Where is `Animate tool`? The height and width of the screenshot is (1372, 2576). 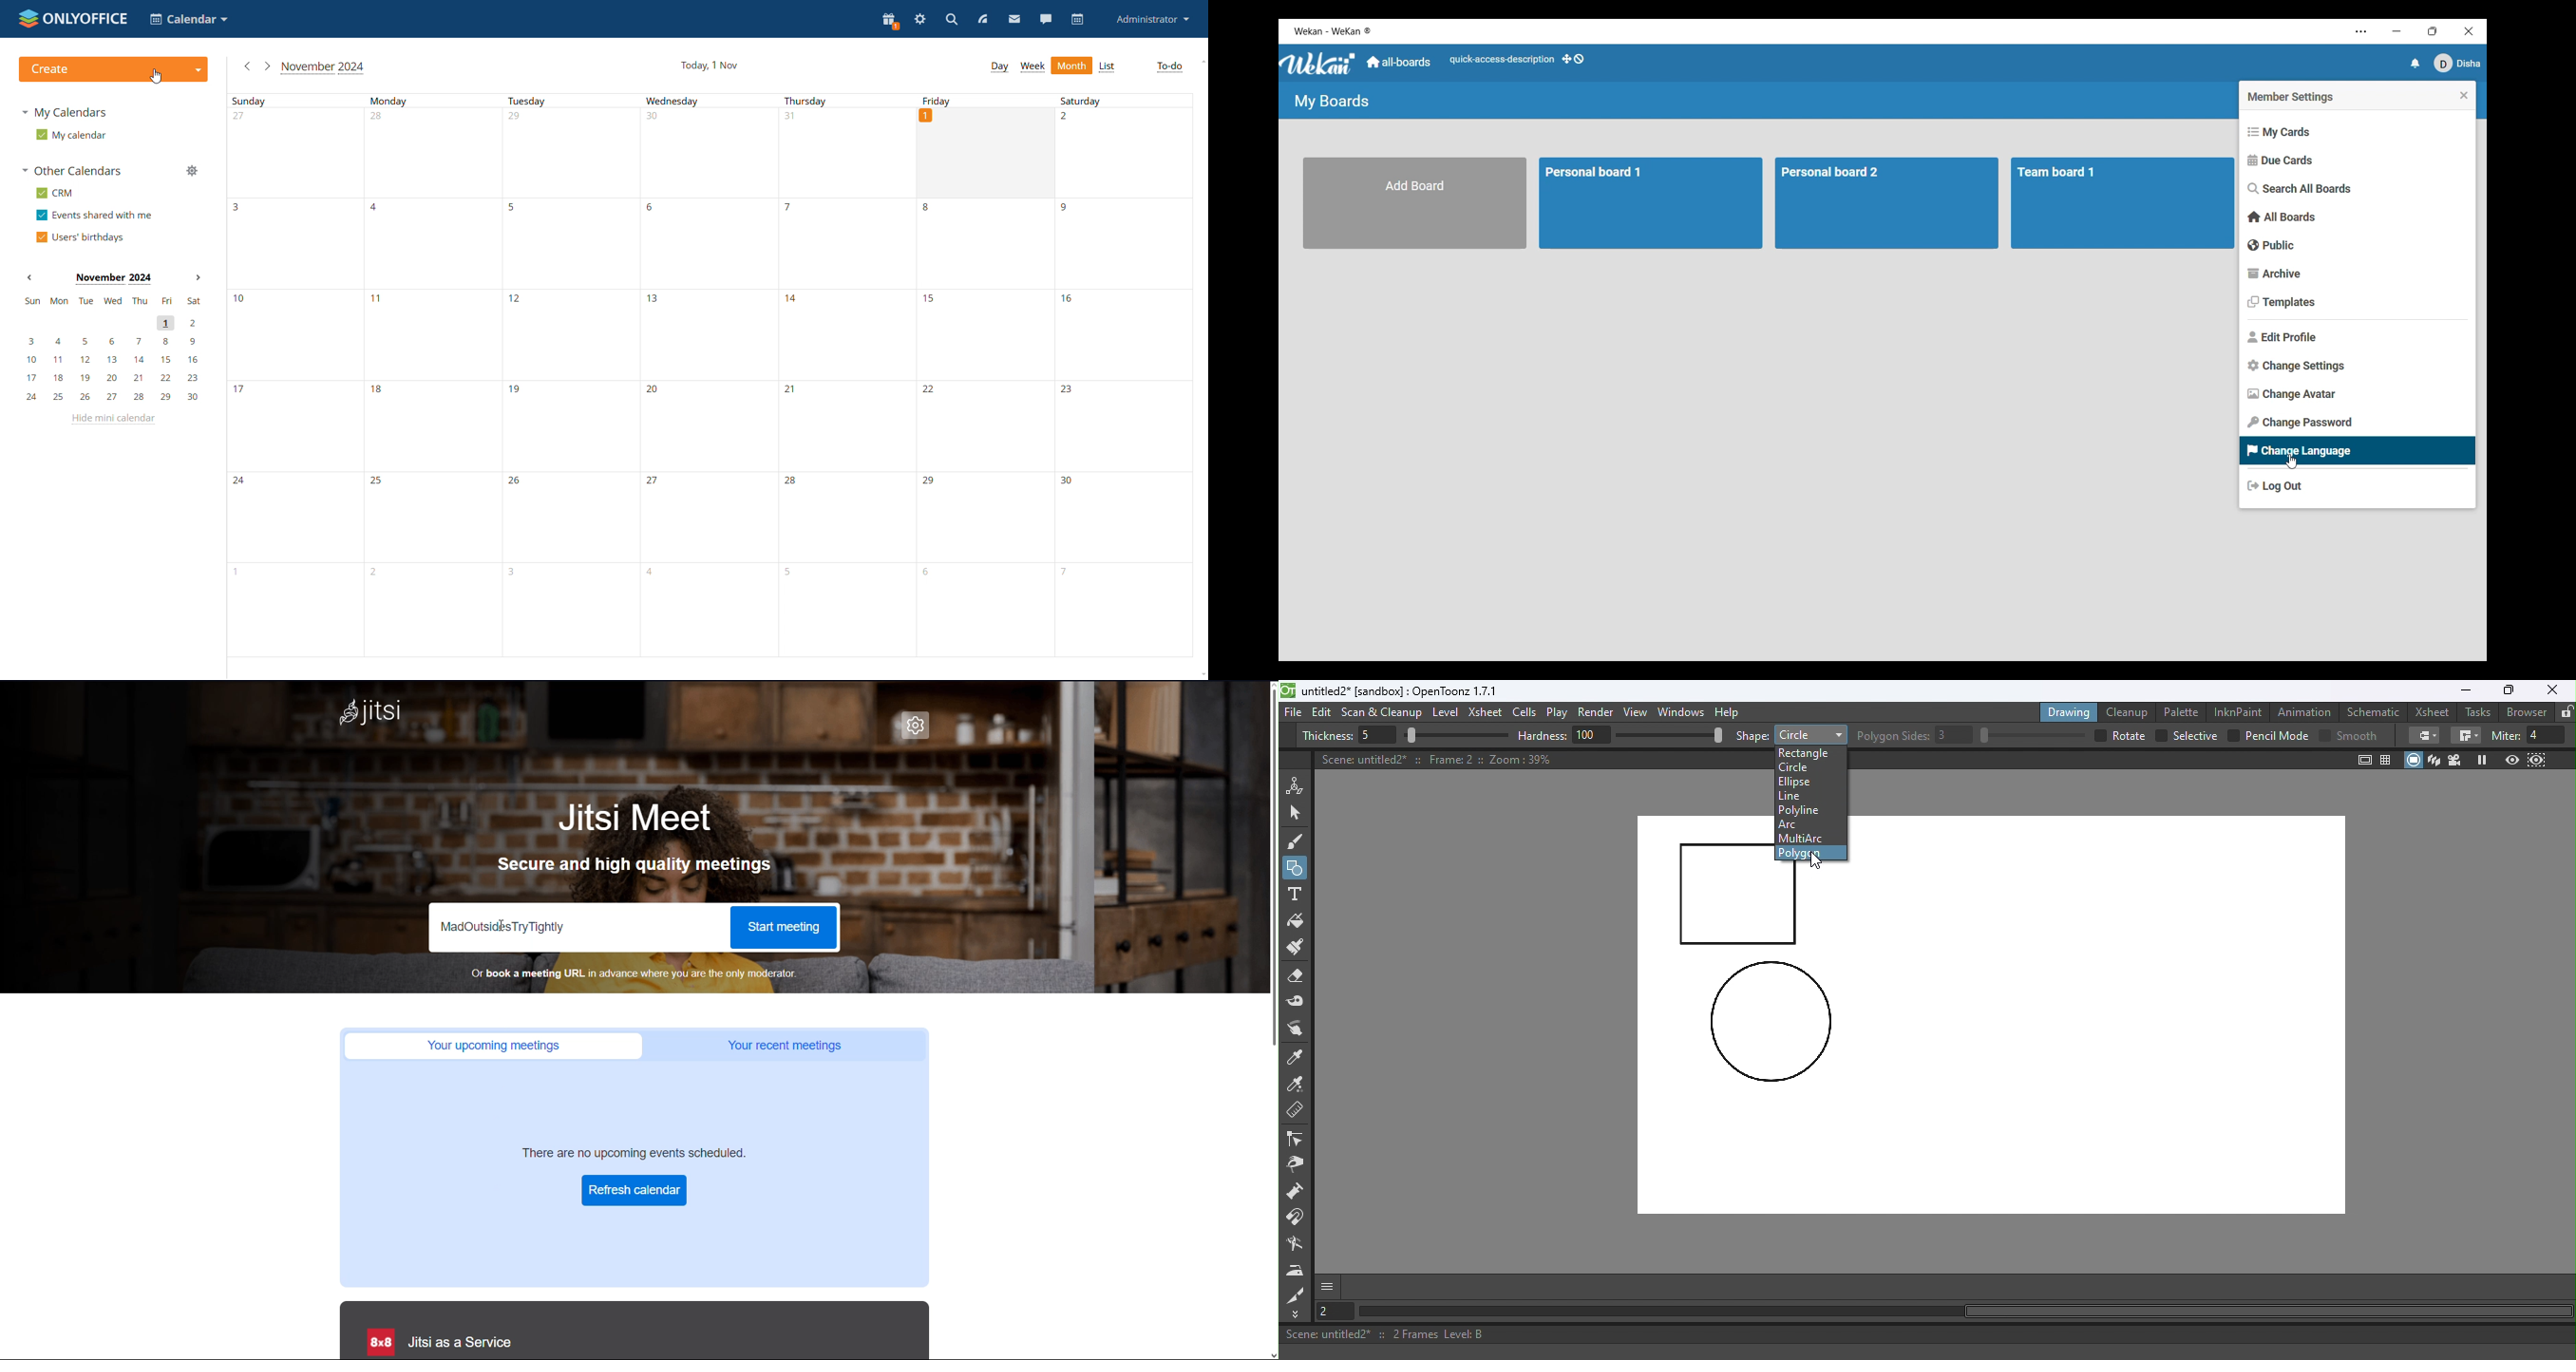 Animate tool is located at coordinates (1298, 785).